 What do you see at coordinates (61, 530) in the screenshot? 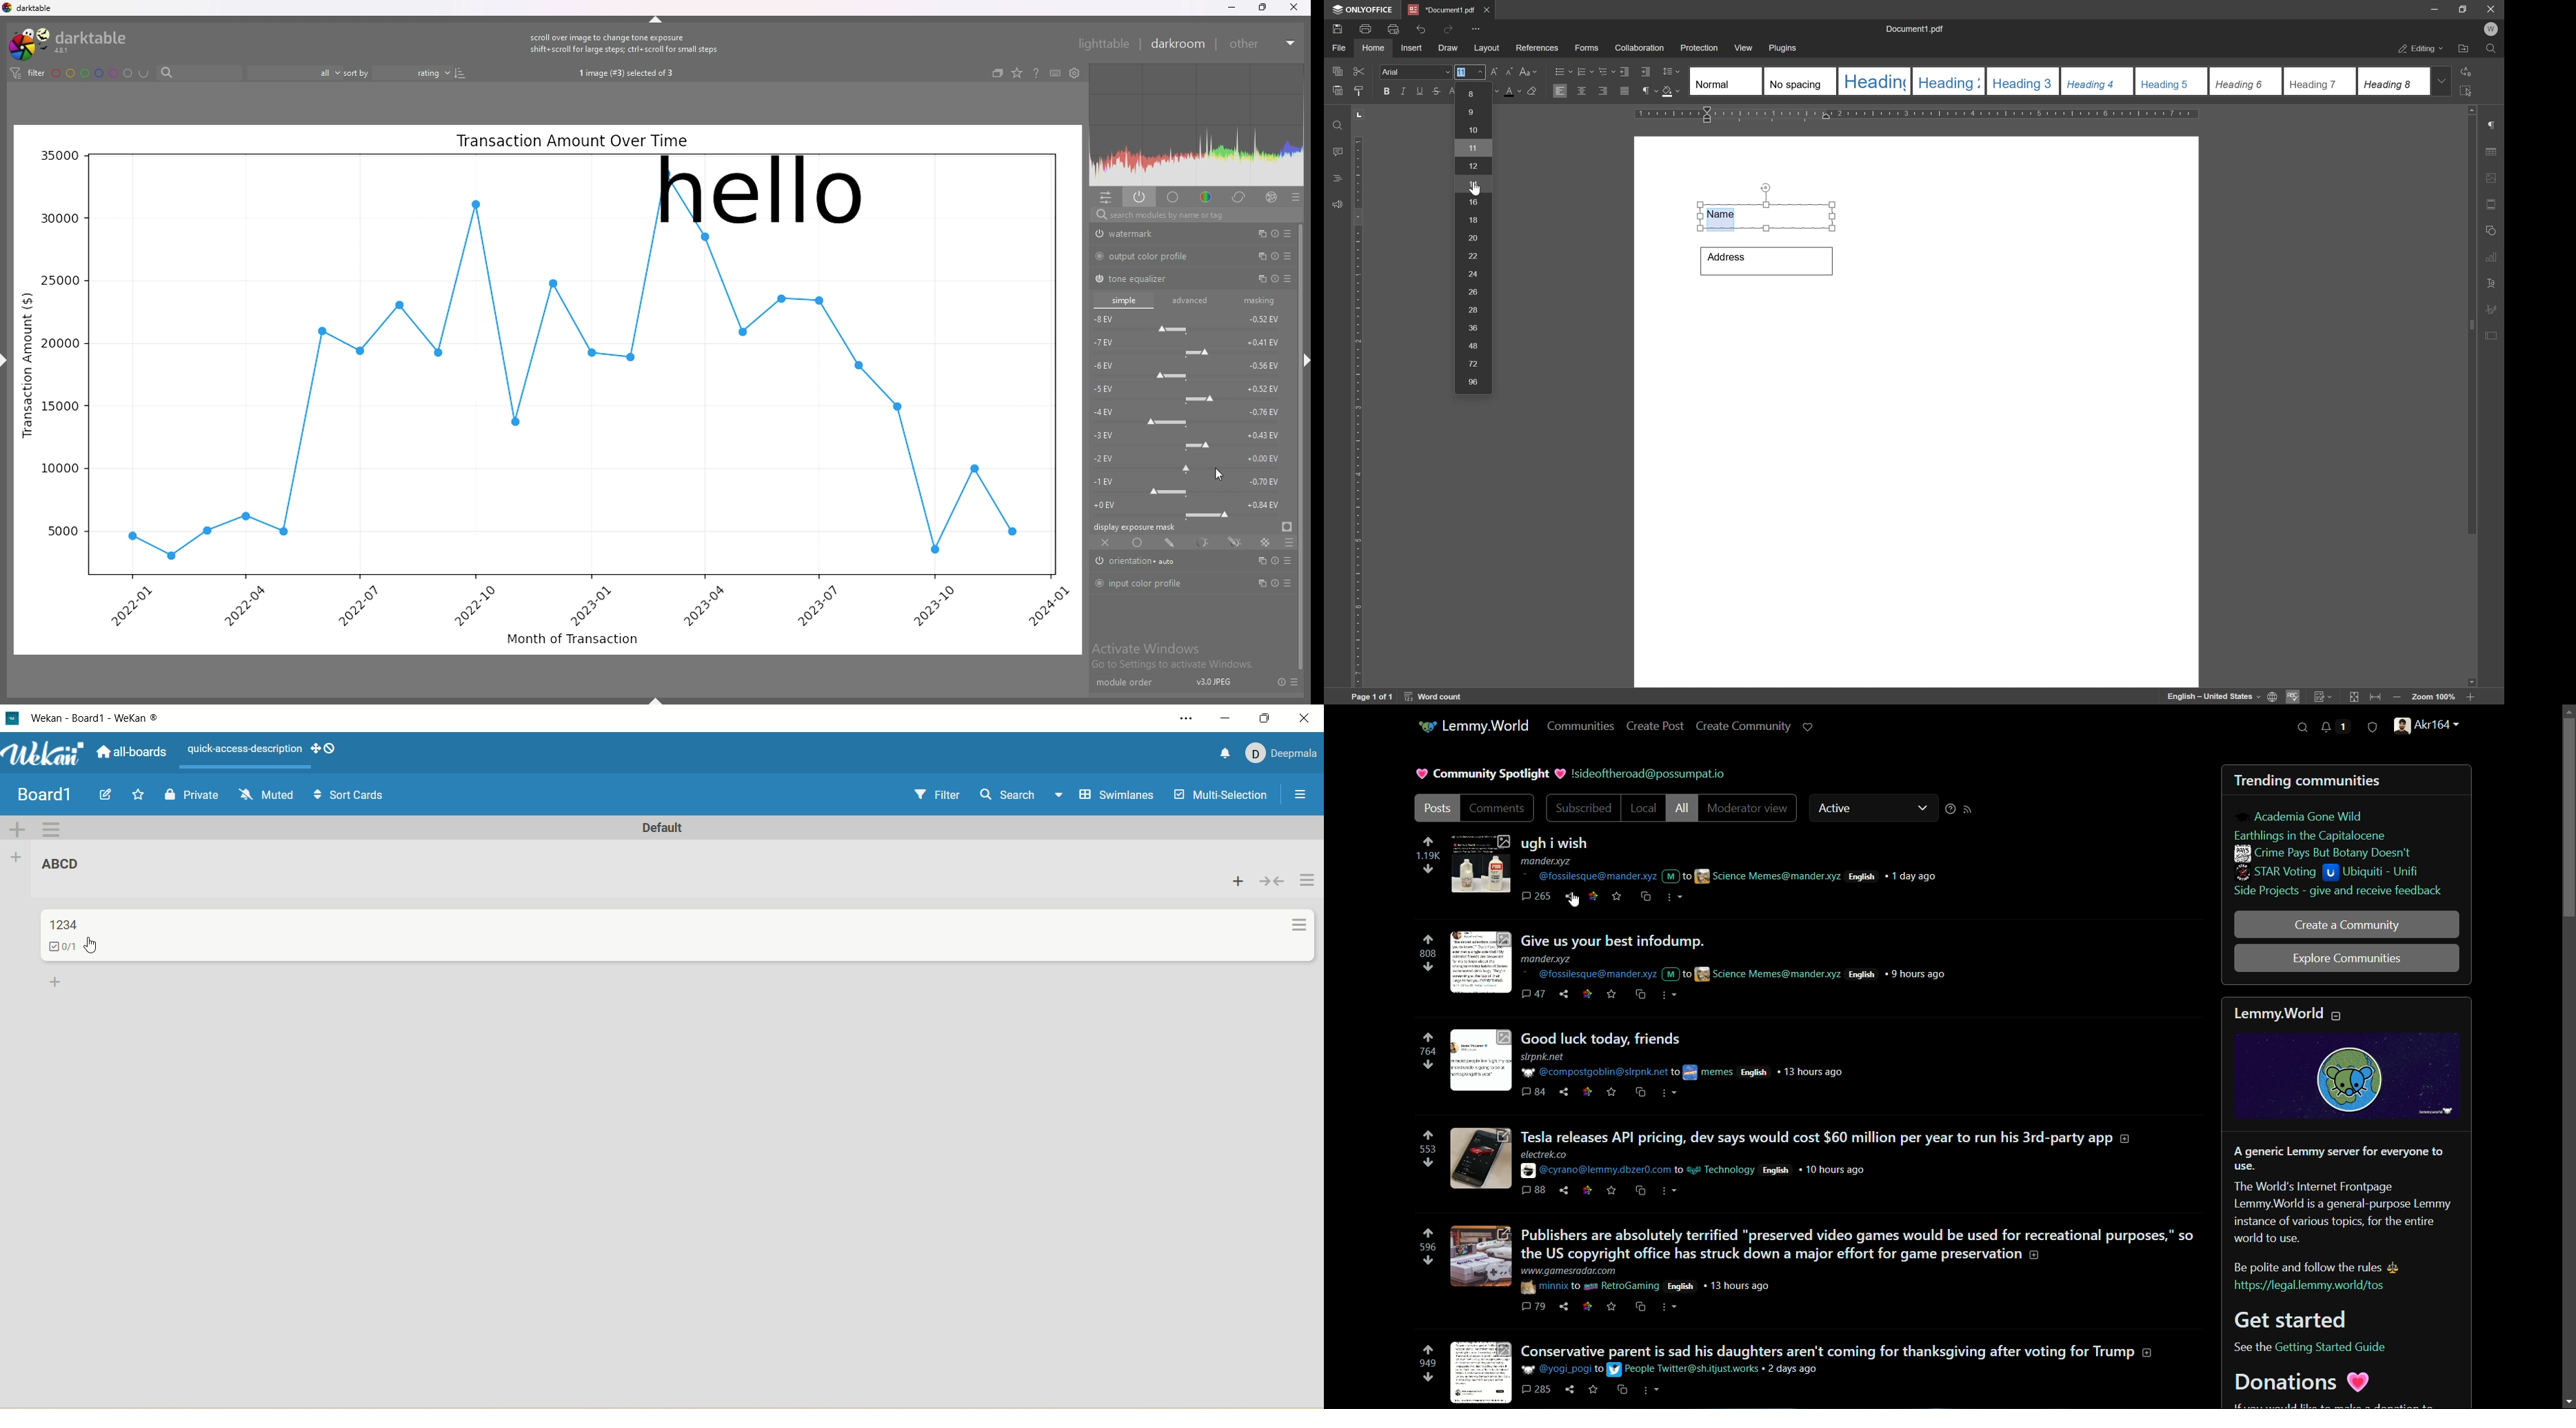
I see `5000` at bounding box center [61, 530].